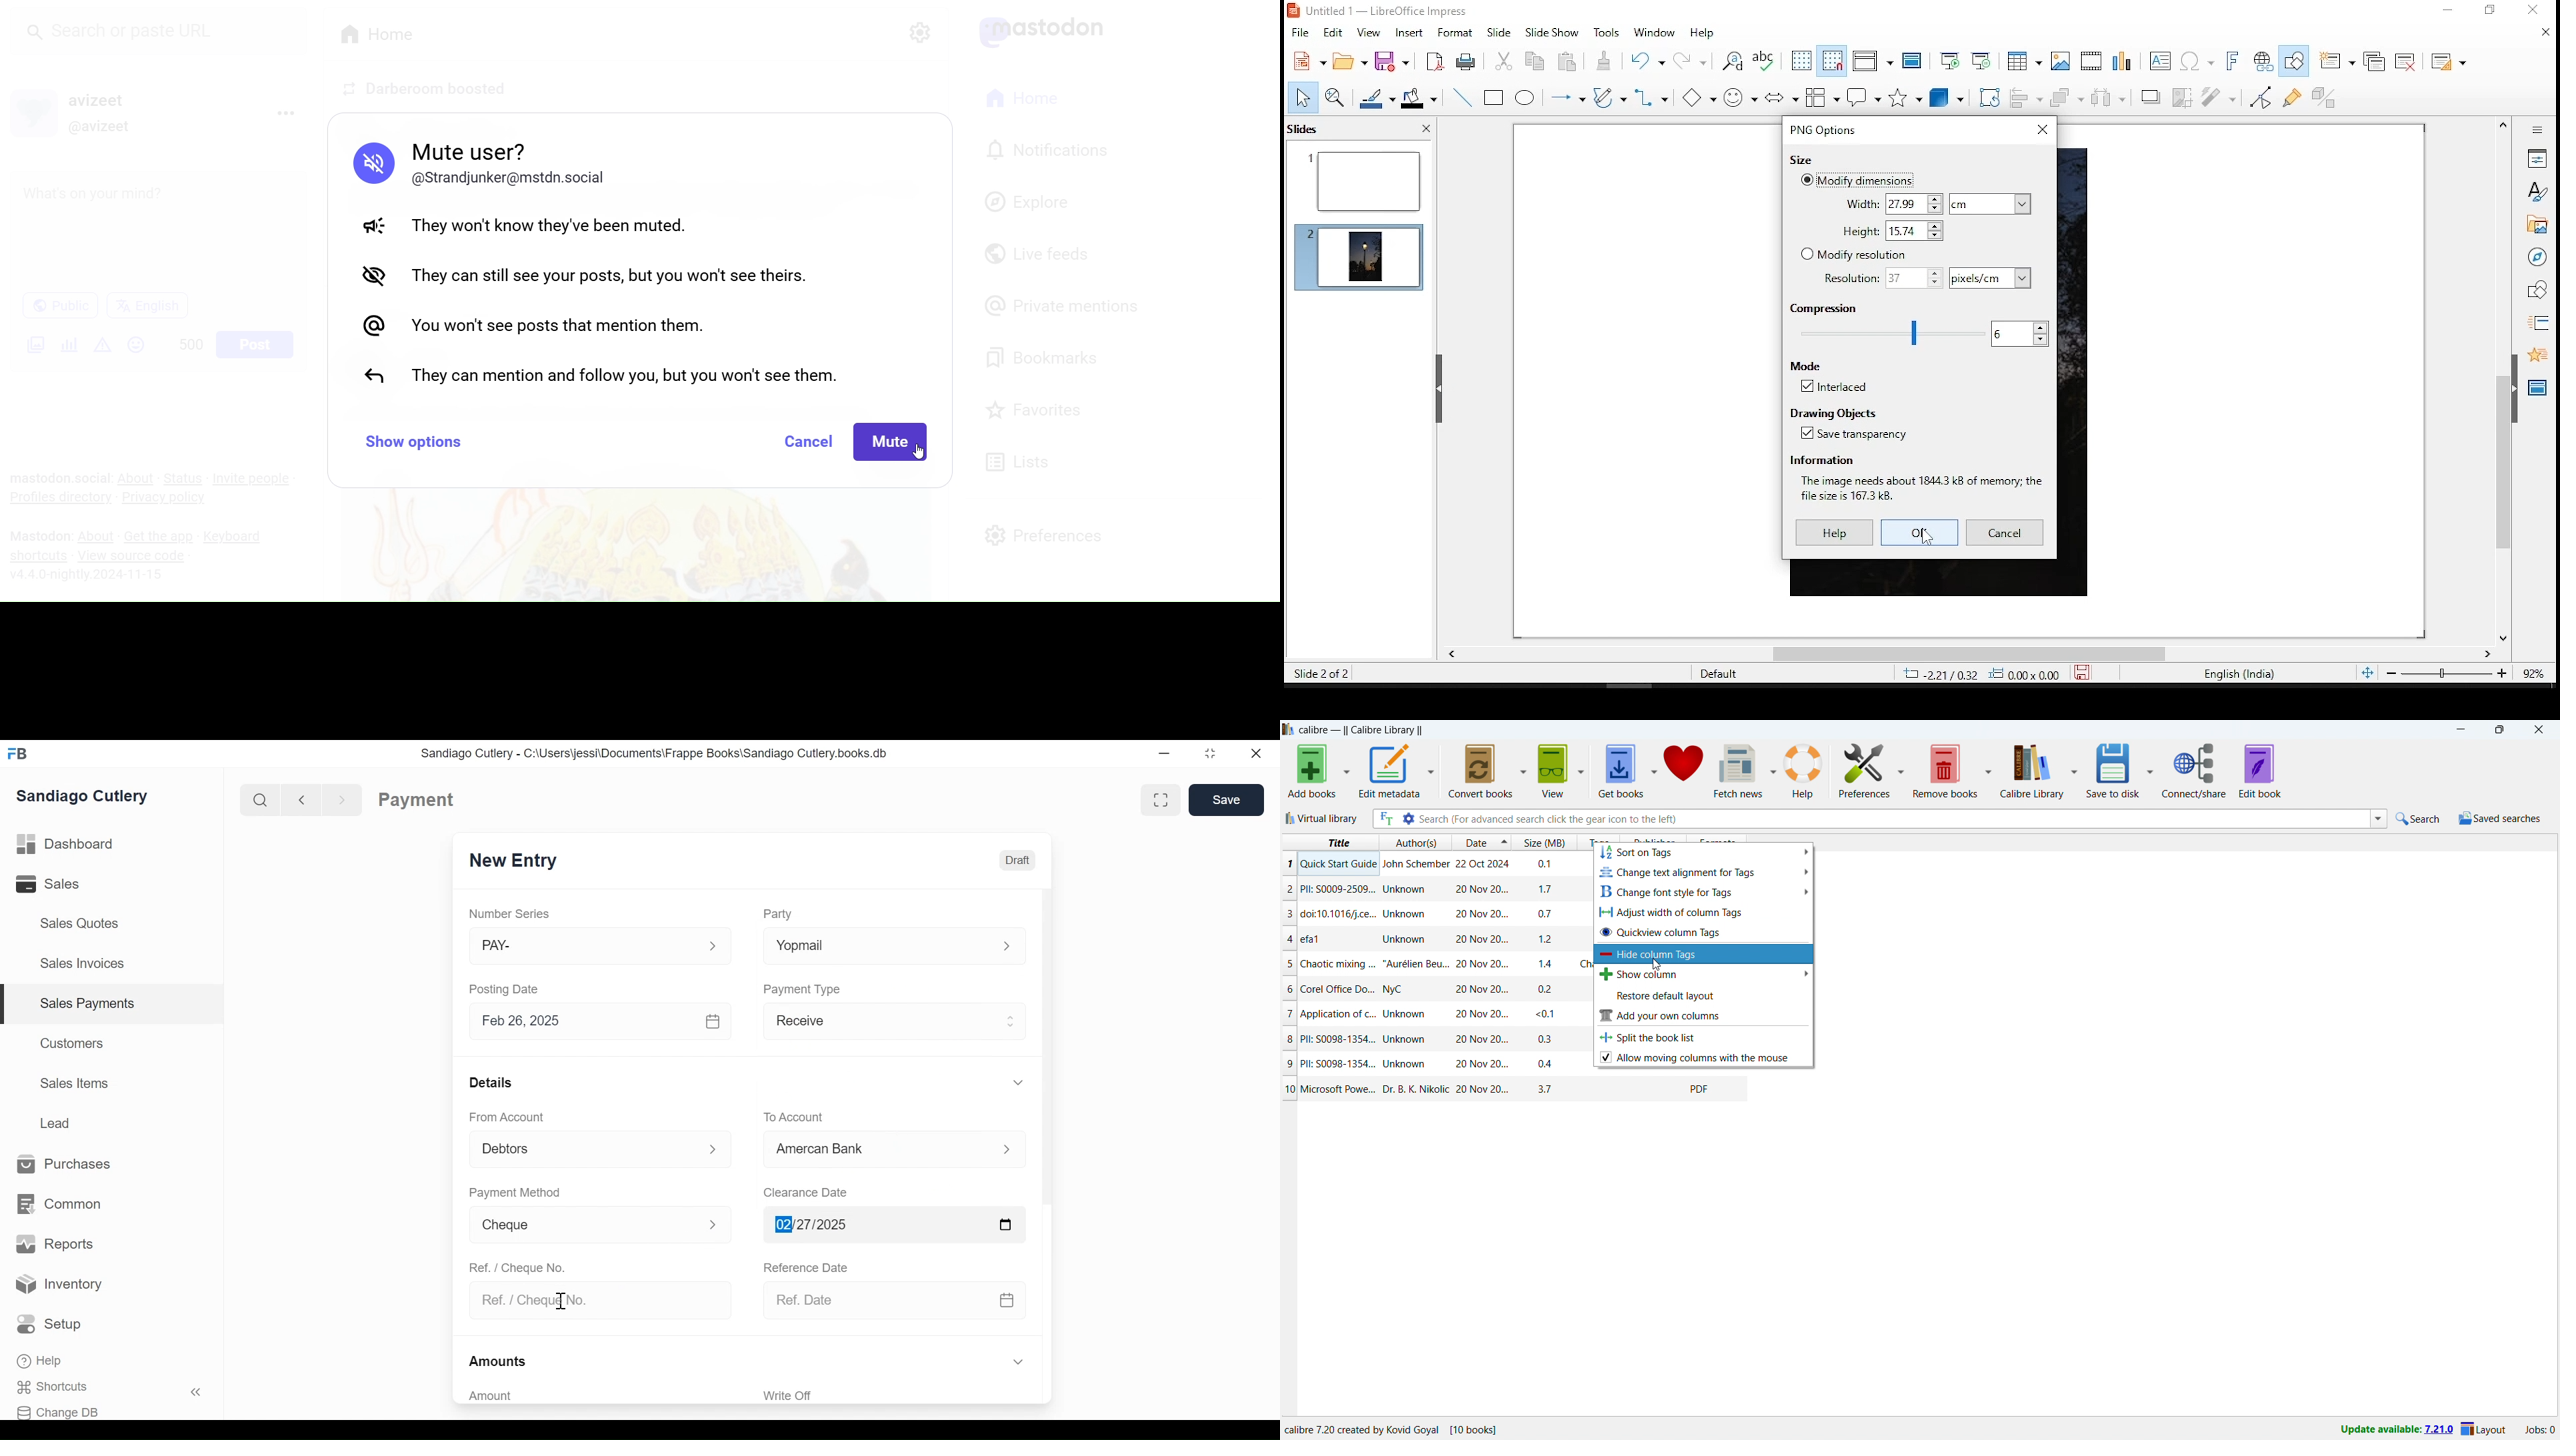 This screenshot has height=1456, width=2576. Describe the element at coordinates (1348, 769) in the screenshot. I see `add books options` at that location.